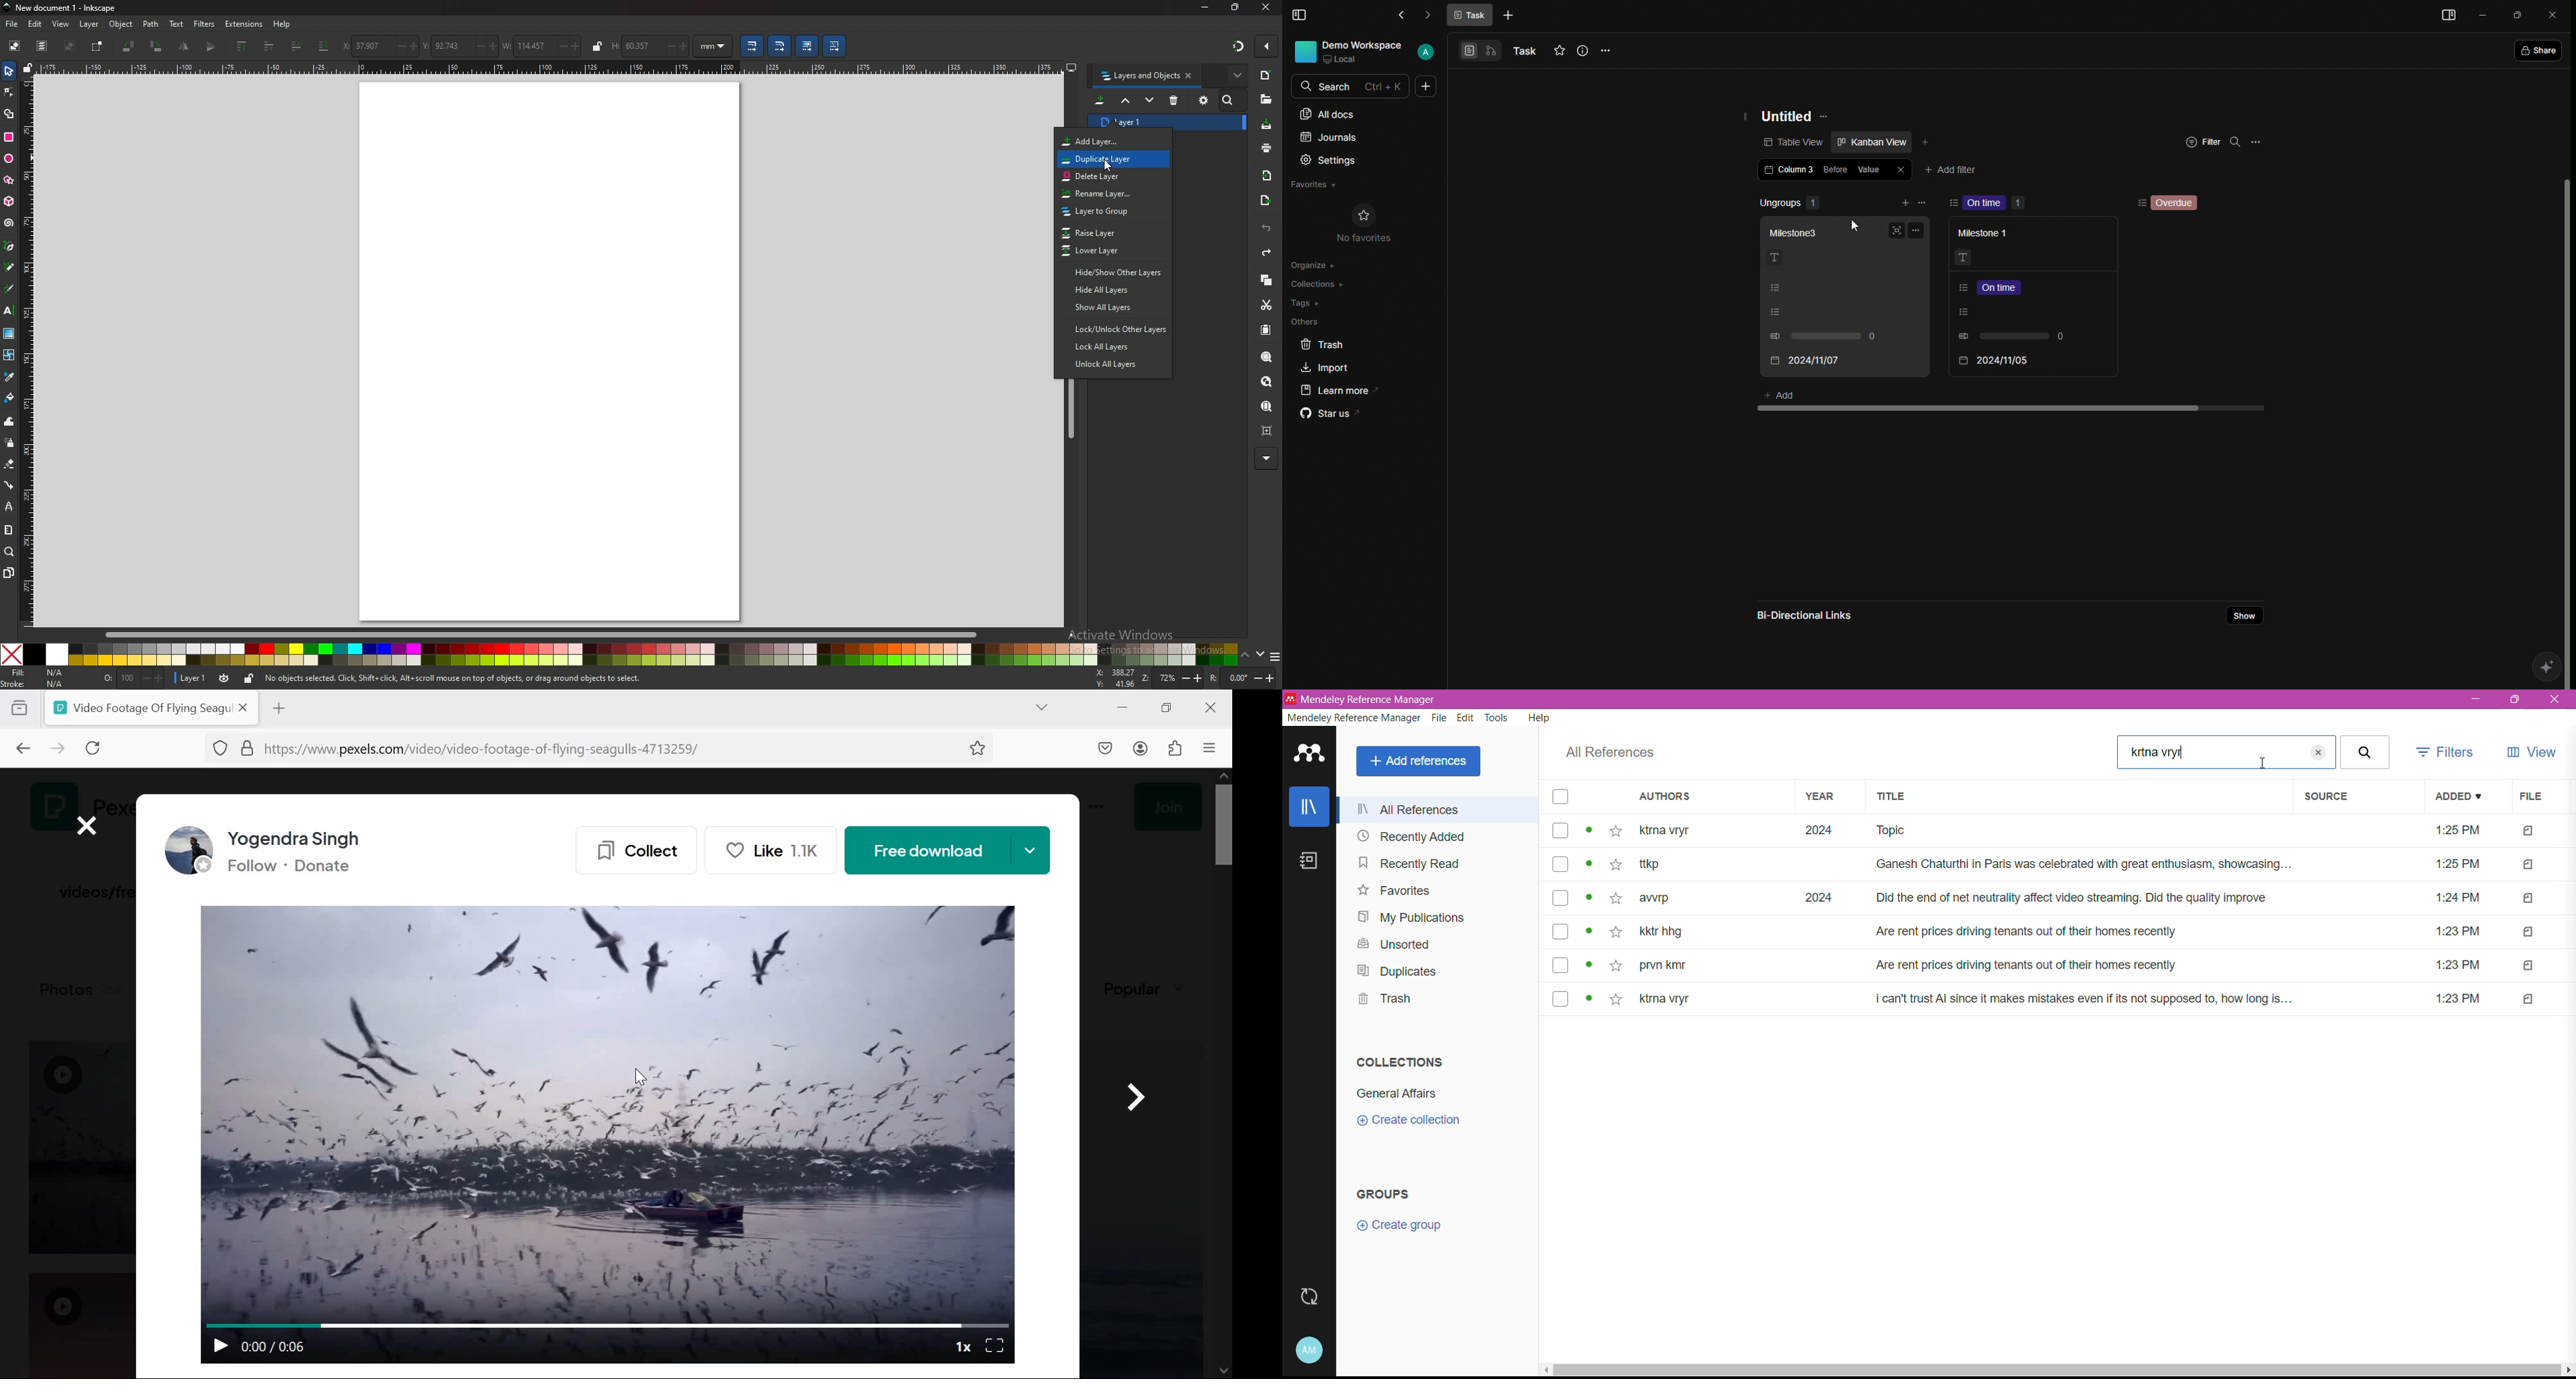 The width and height of the screenshot is (2576, 1400). I want to click on select all, so click(1561, 799).